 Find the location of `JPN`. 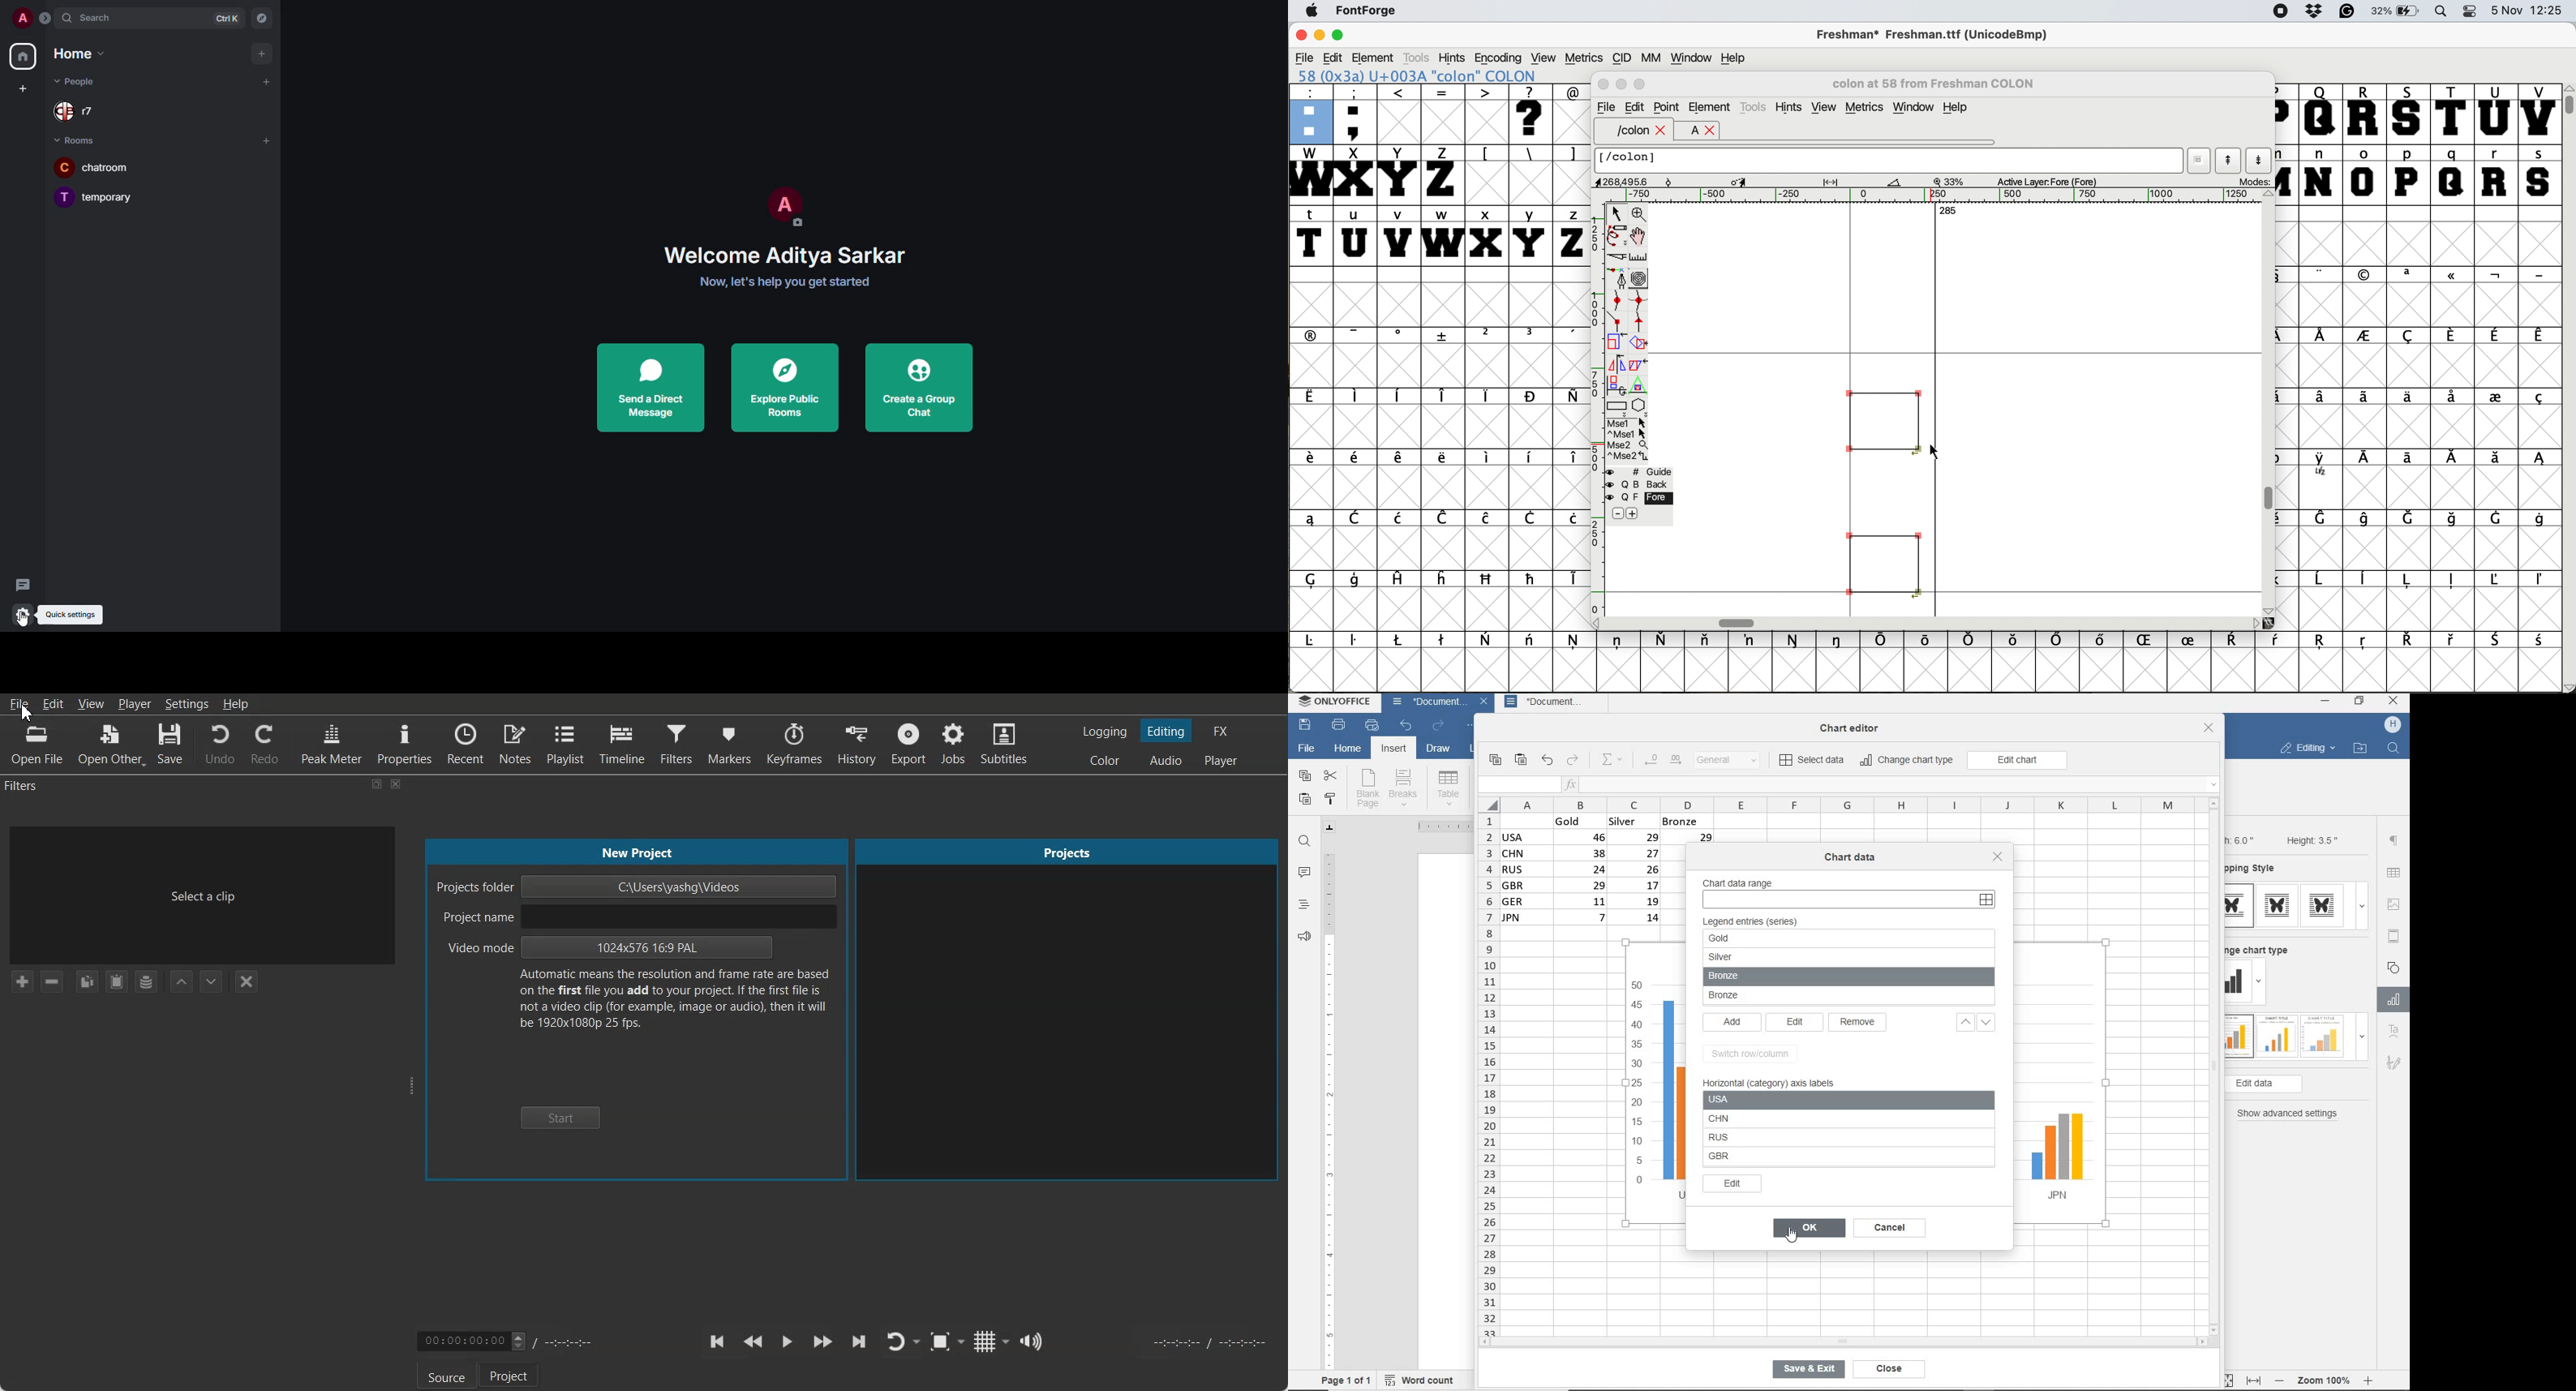

JPN is located at coordinates (2048, 1158).